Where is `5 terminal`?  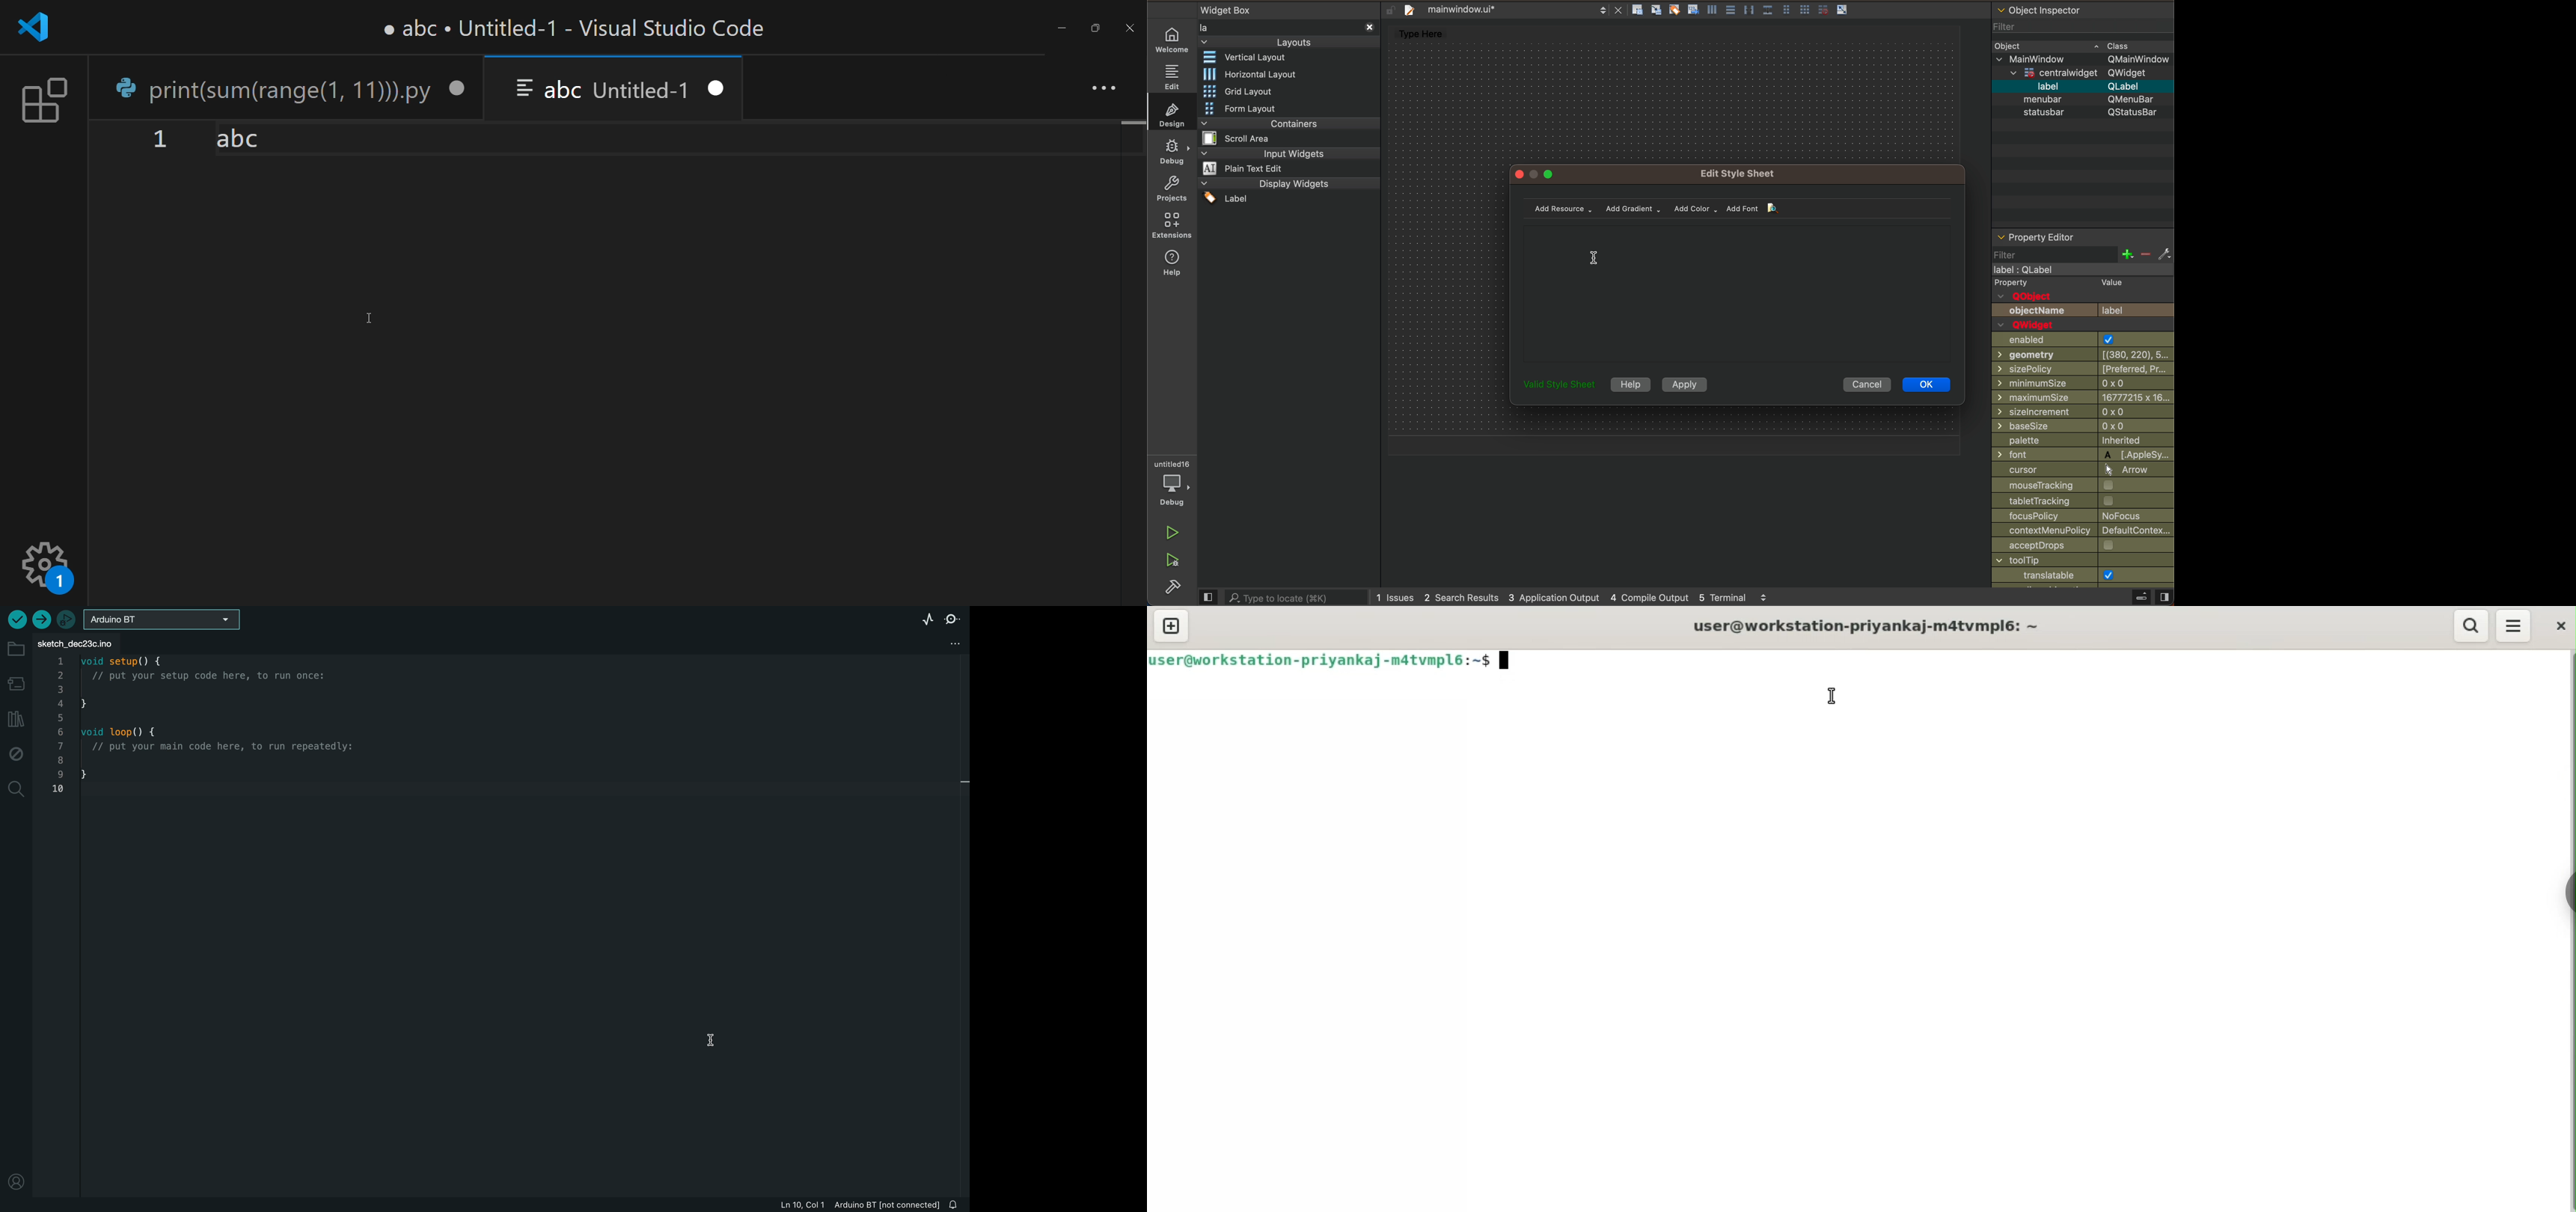 5 terminal is located at coordinates (1740, 595).